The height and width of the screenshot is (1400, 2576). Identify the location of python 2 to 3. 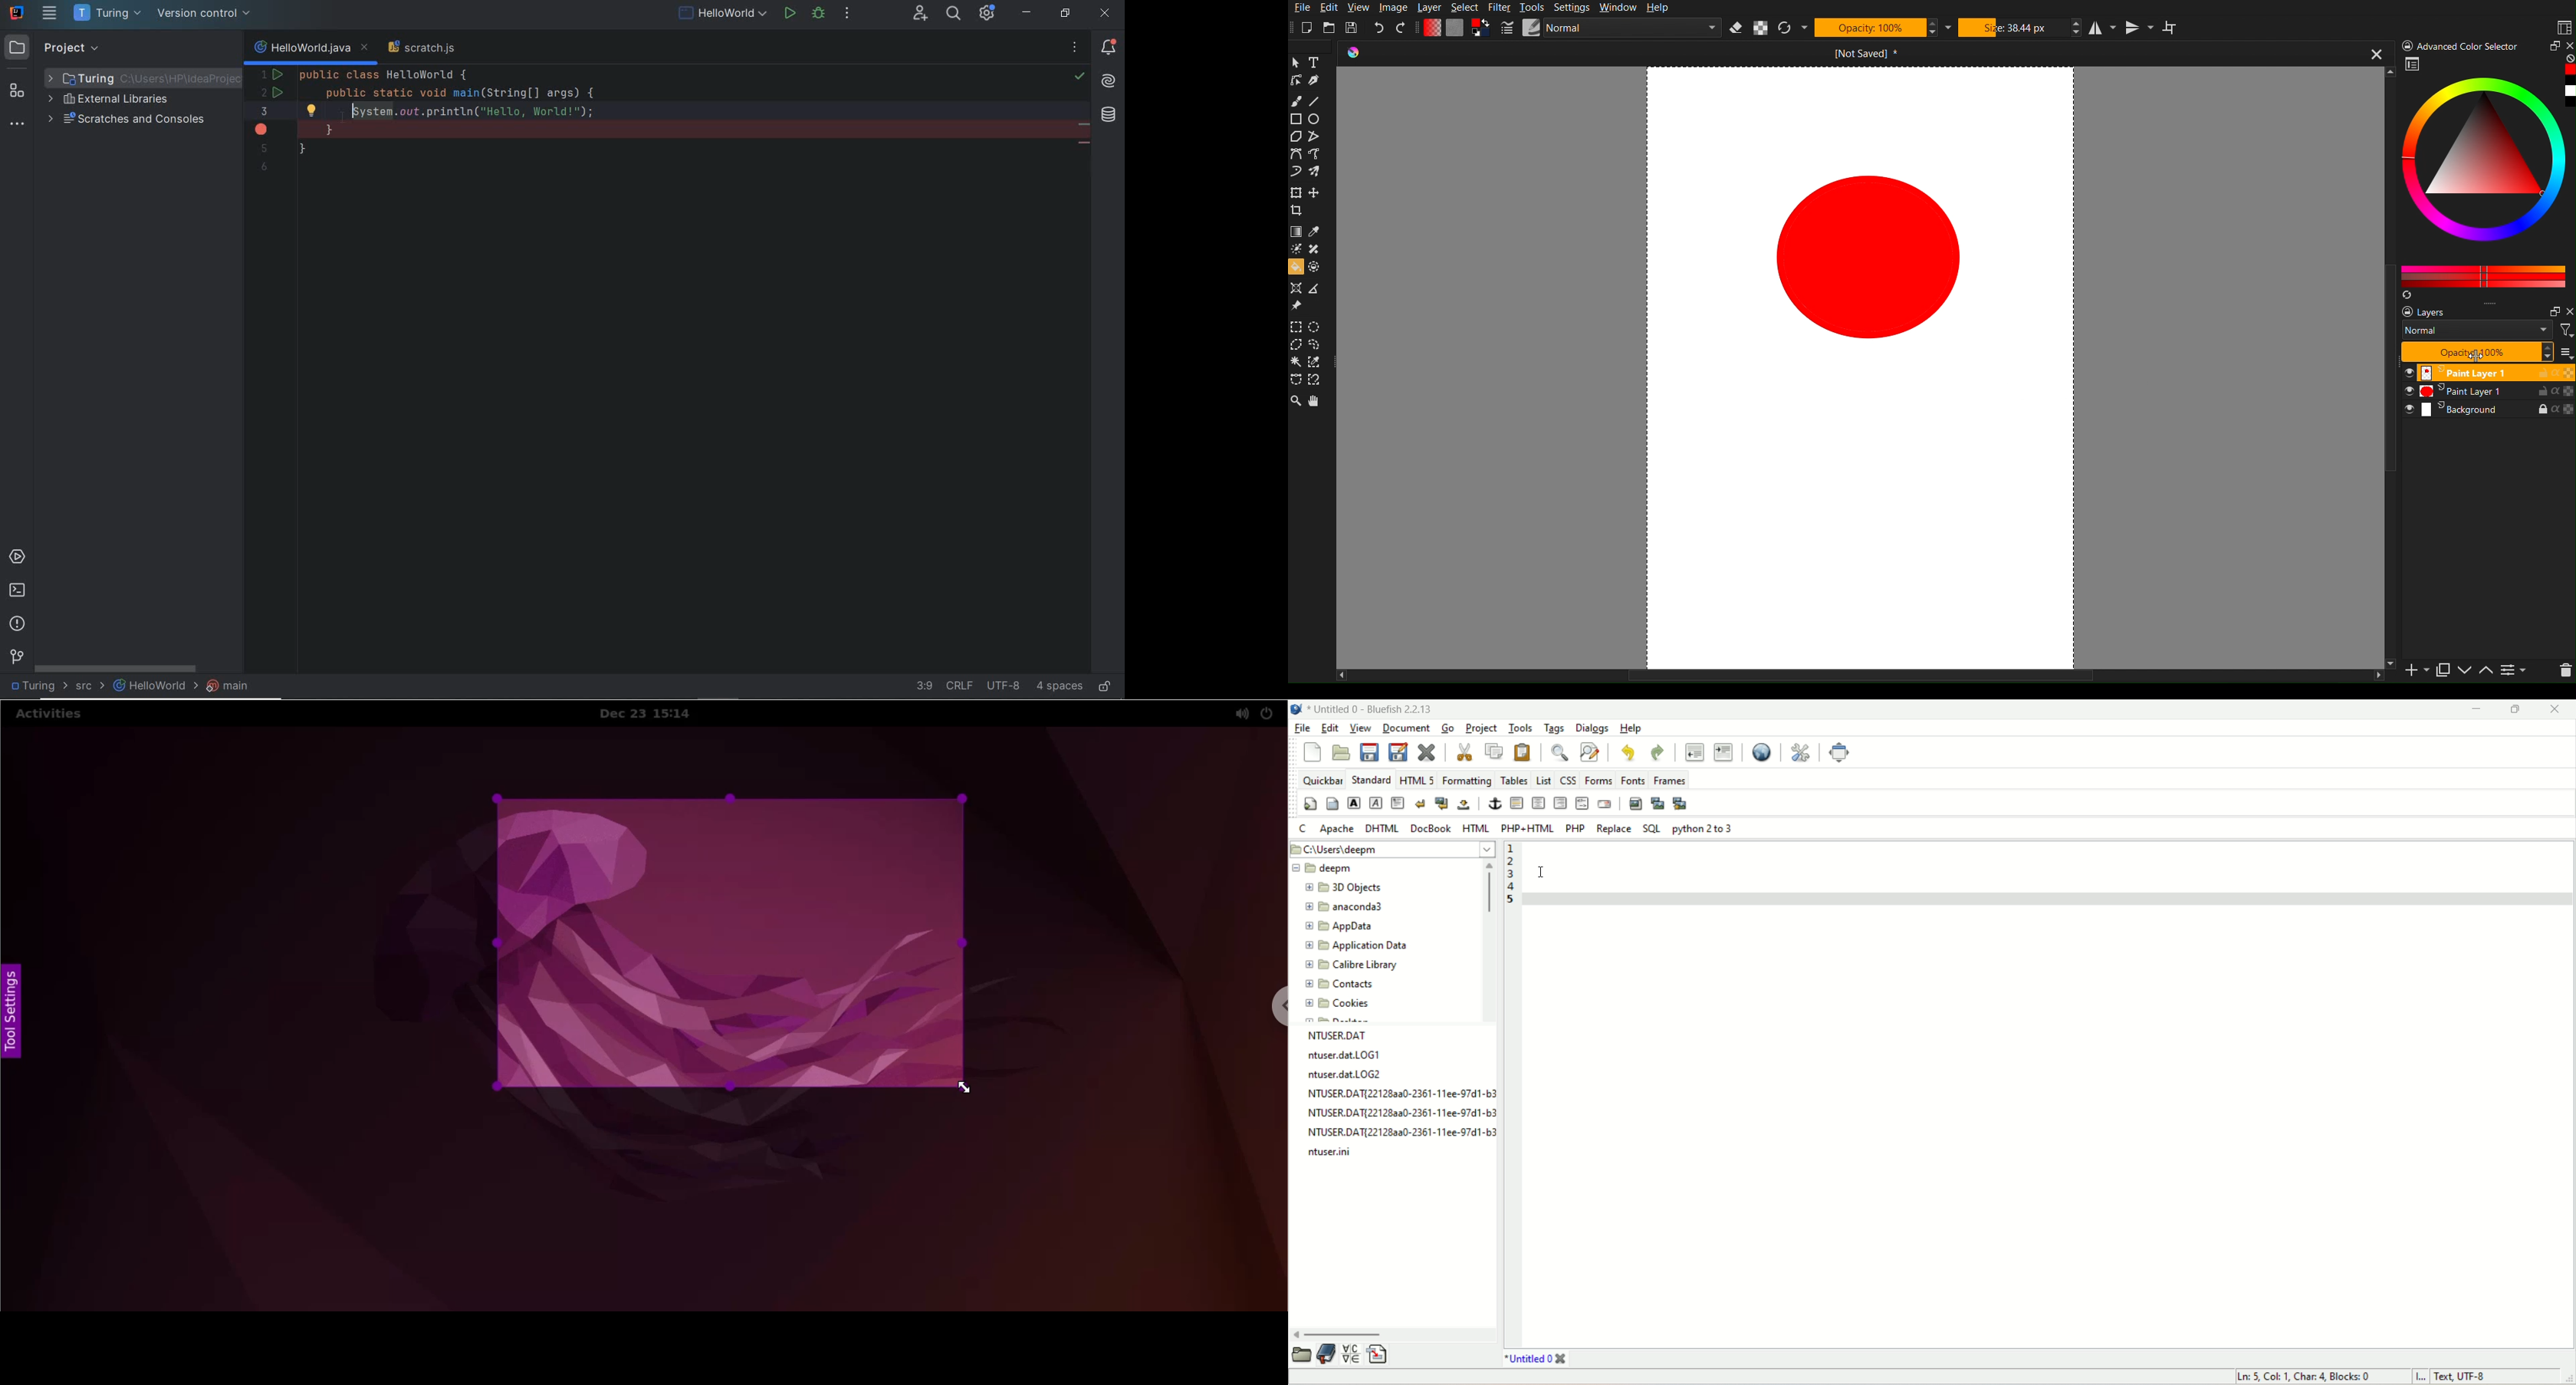
(1701, 829).